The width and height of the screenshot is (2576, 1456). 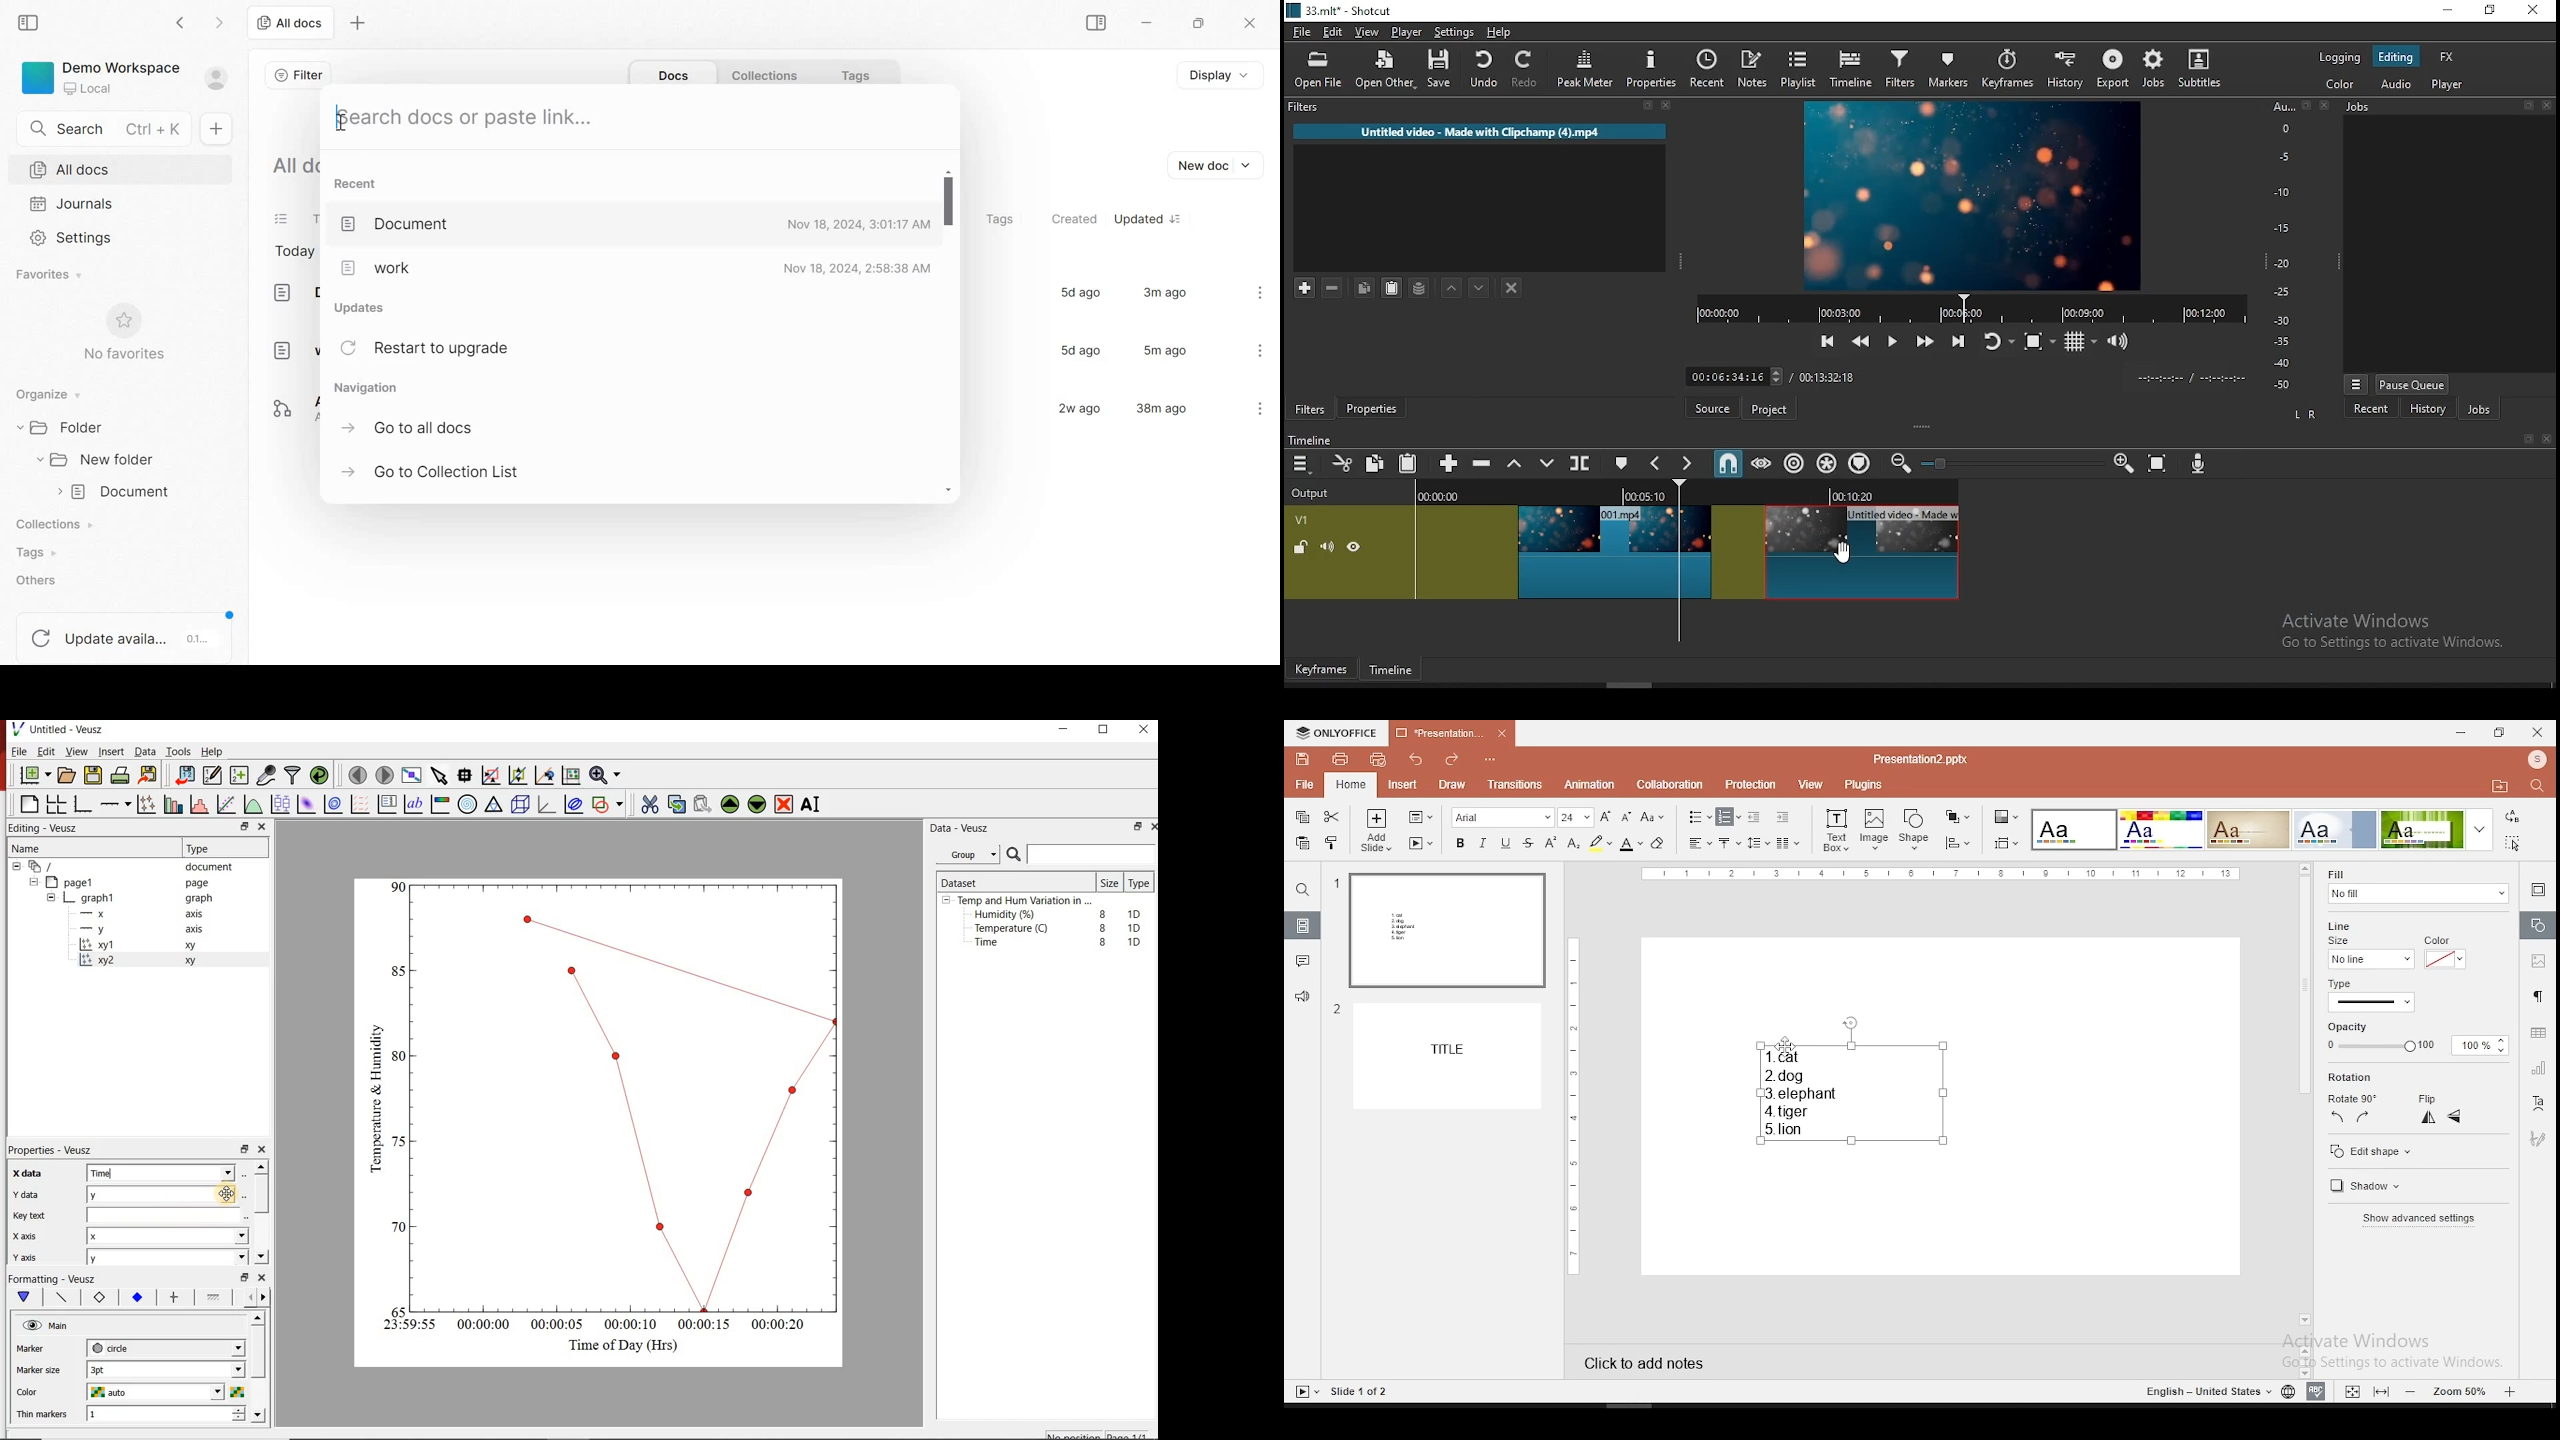 I want to click on overwrite, so click(x=1547, y=464).